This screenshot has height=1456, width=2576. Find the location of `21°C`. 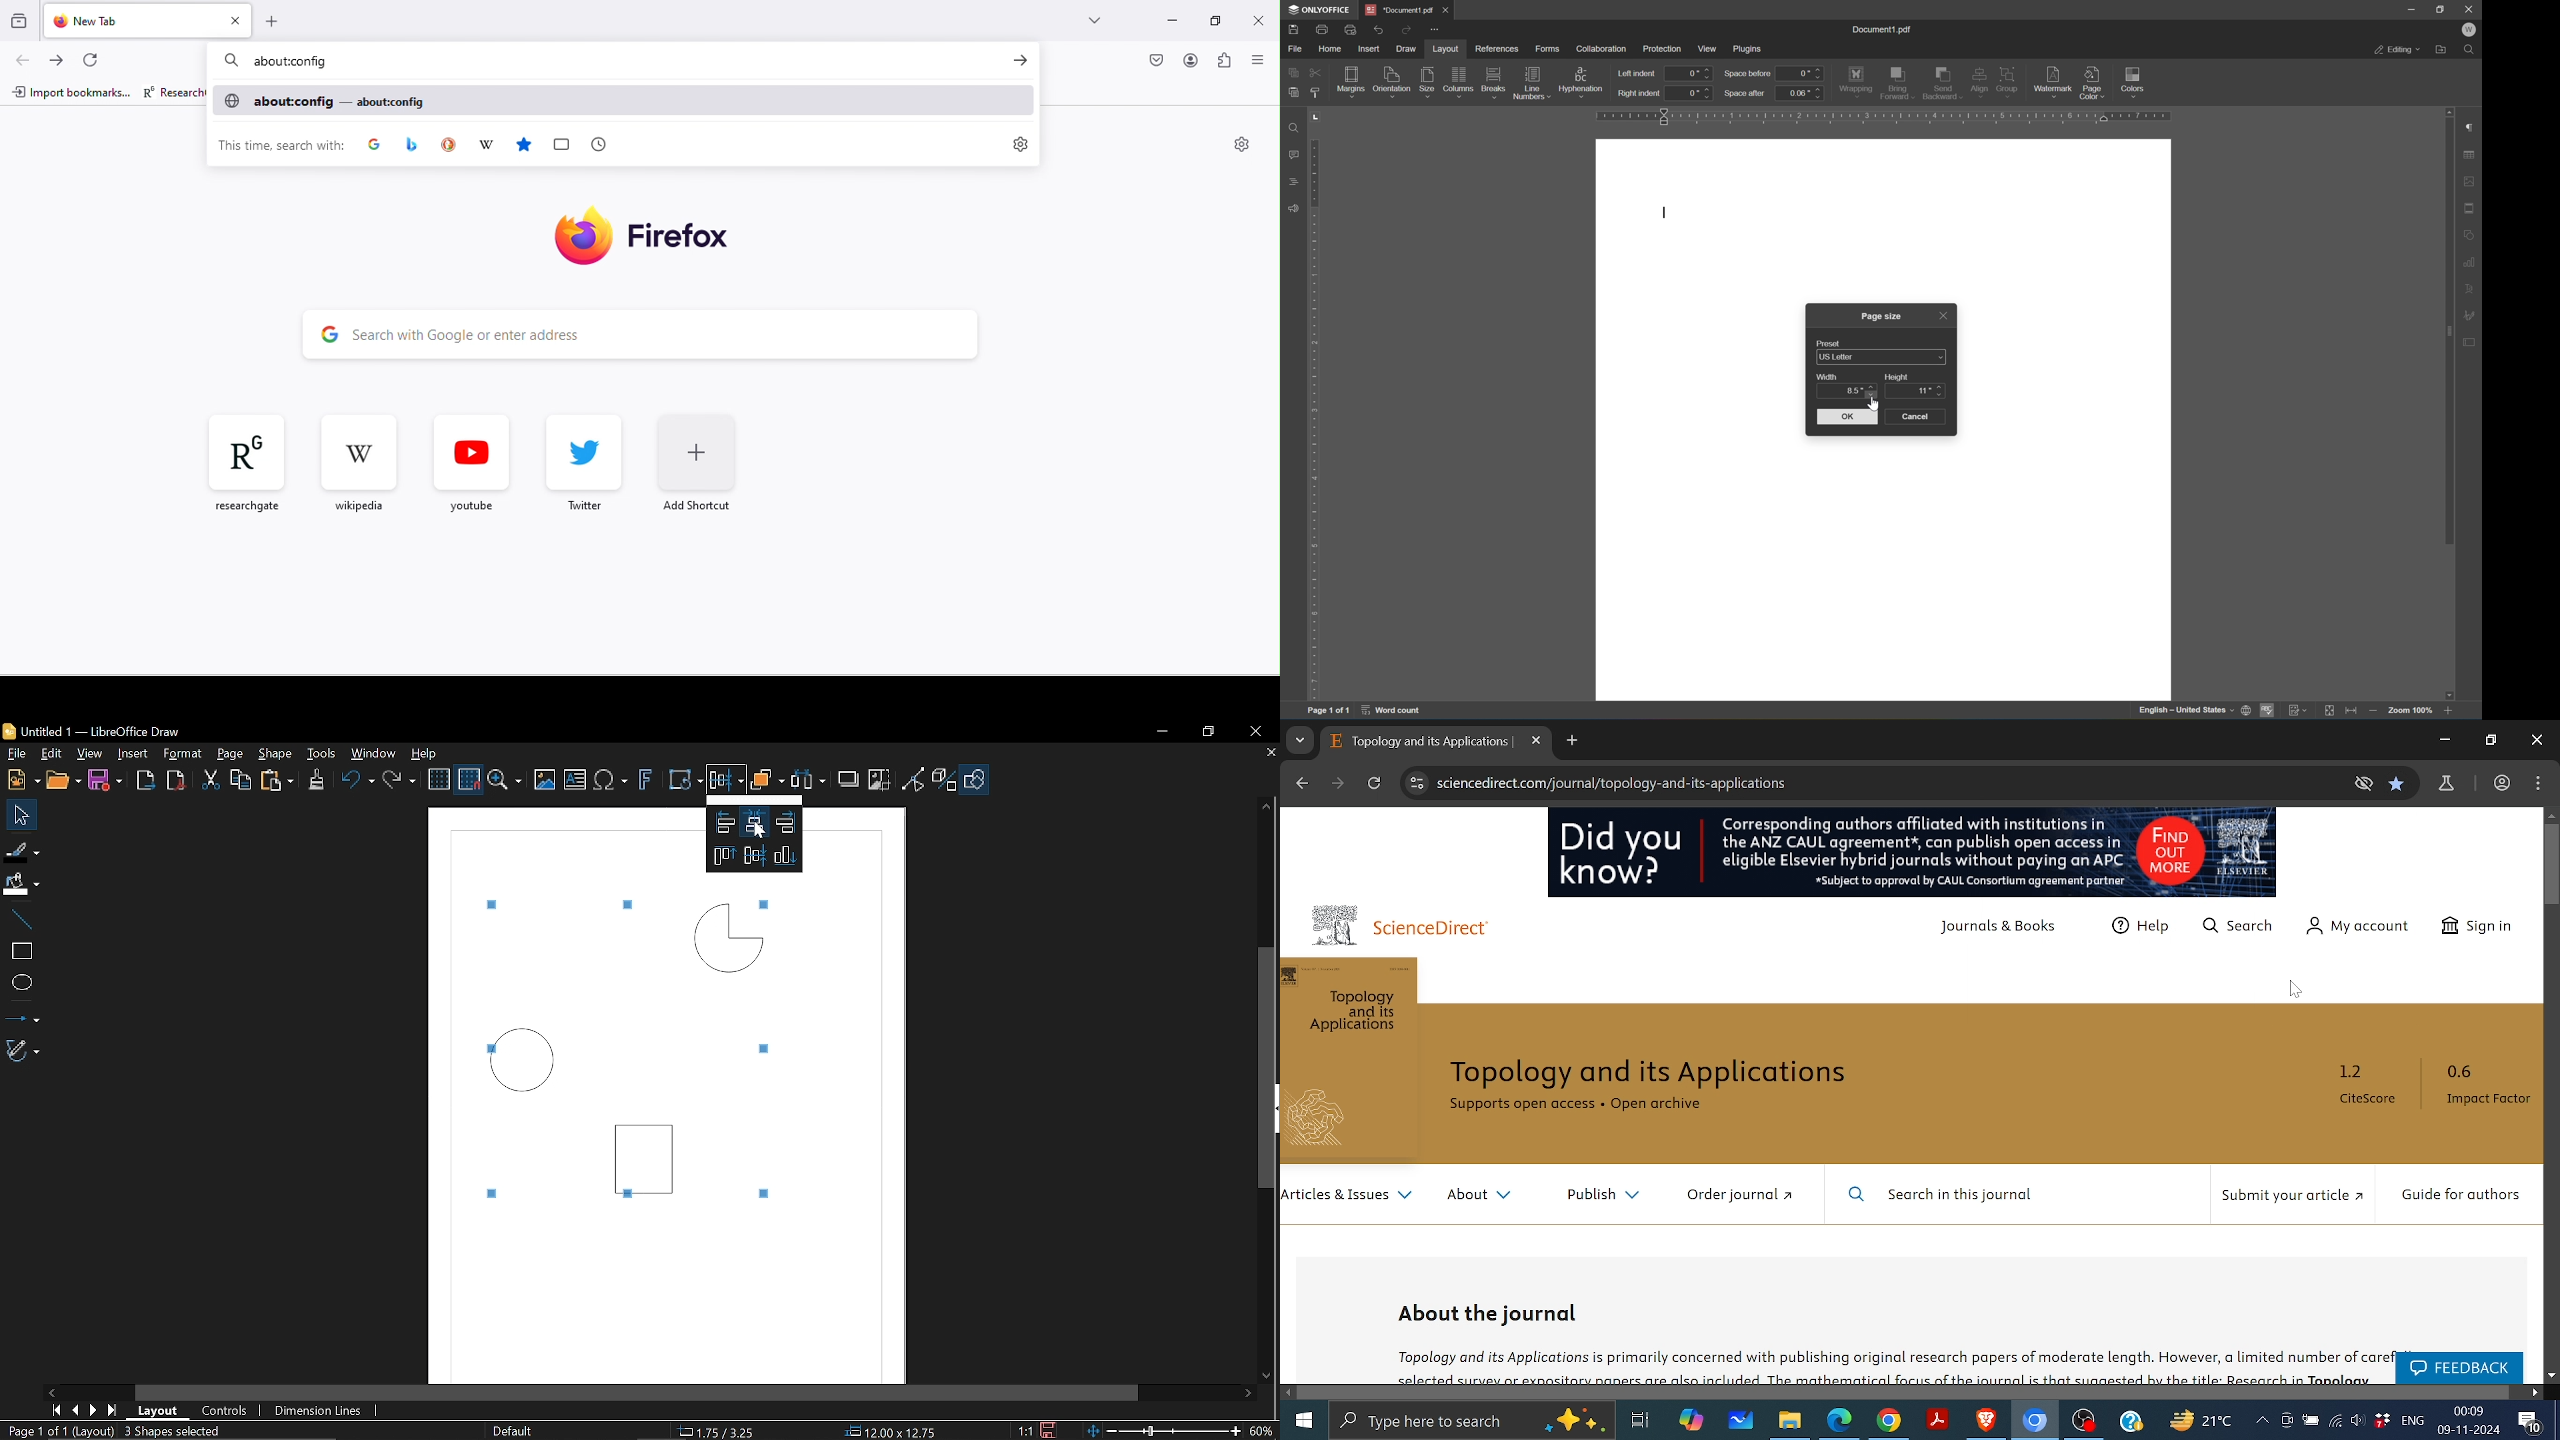

21°C is located at coordinates (2202, 1421).